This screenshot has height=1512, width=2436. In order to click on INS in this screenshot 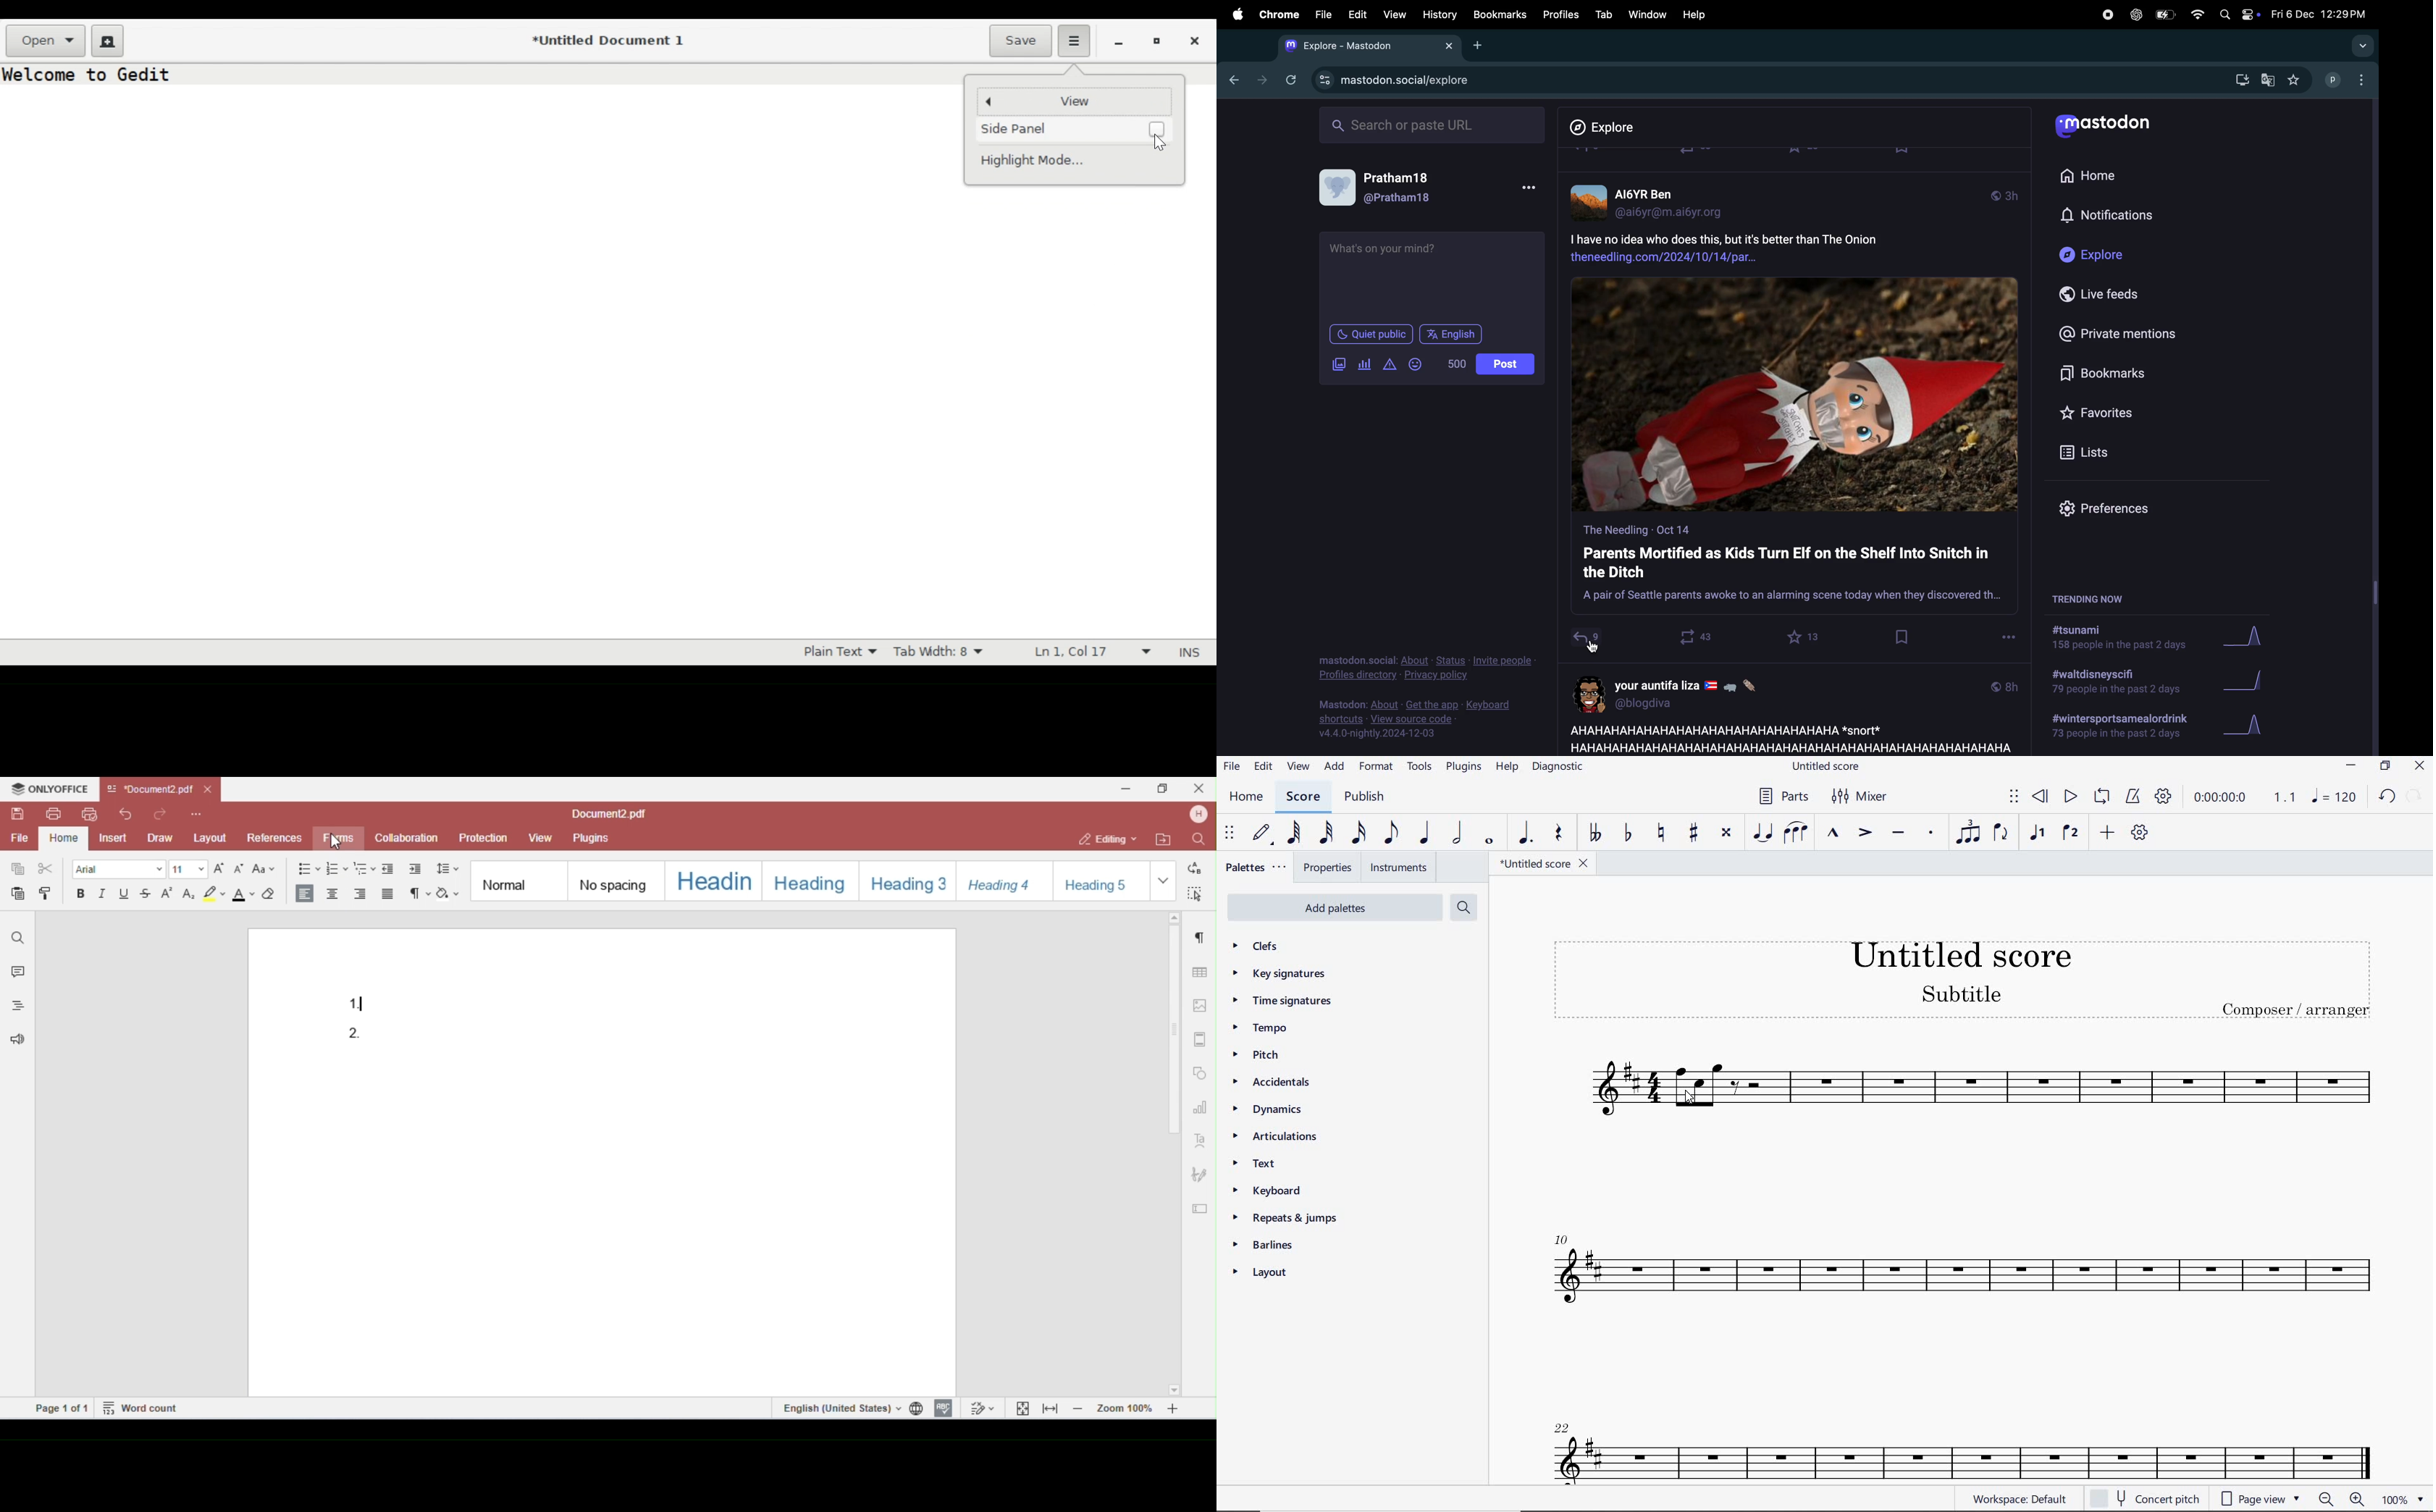, I will do `click(1187, 652)`.